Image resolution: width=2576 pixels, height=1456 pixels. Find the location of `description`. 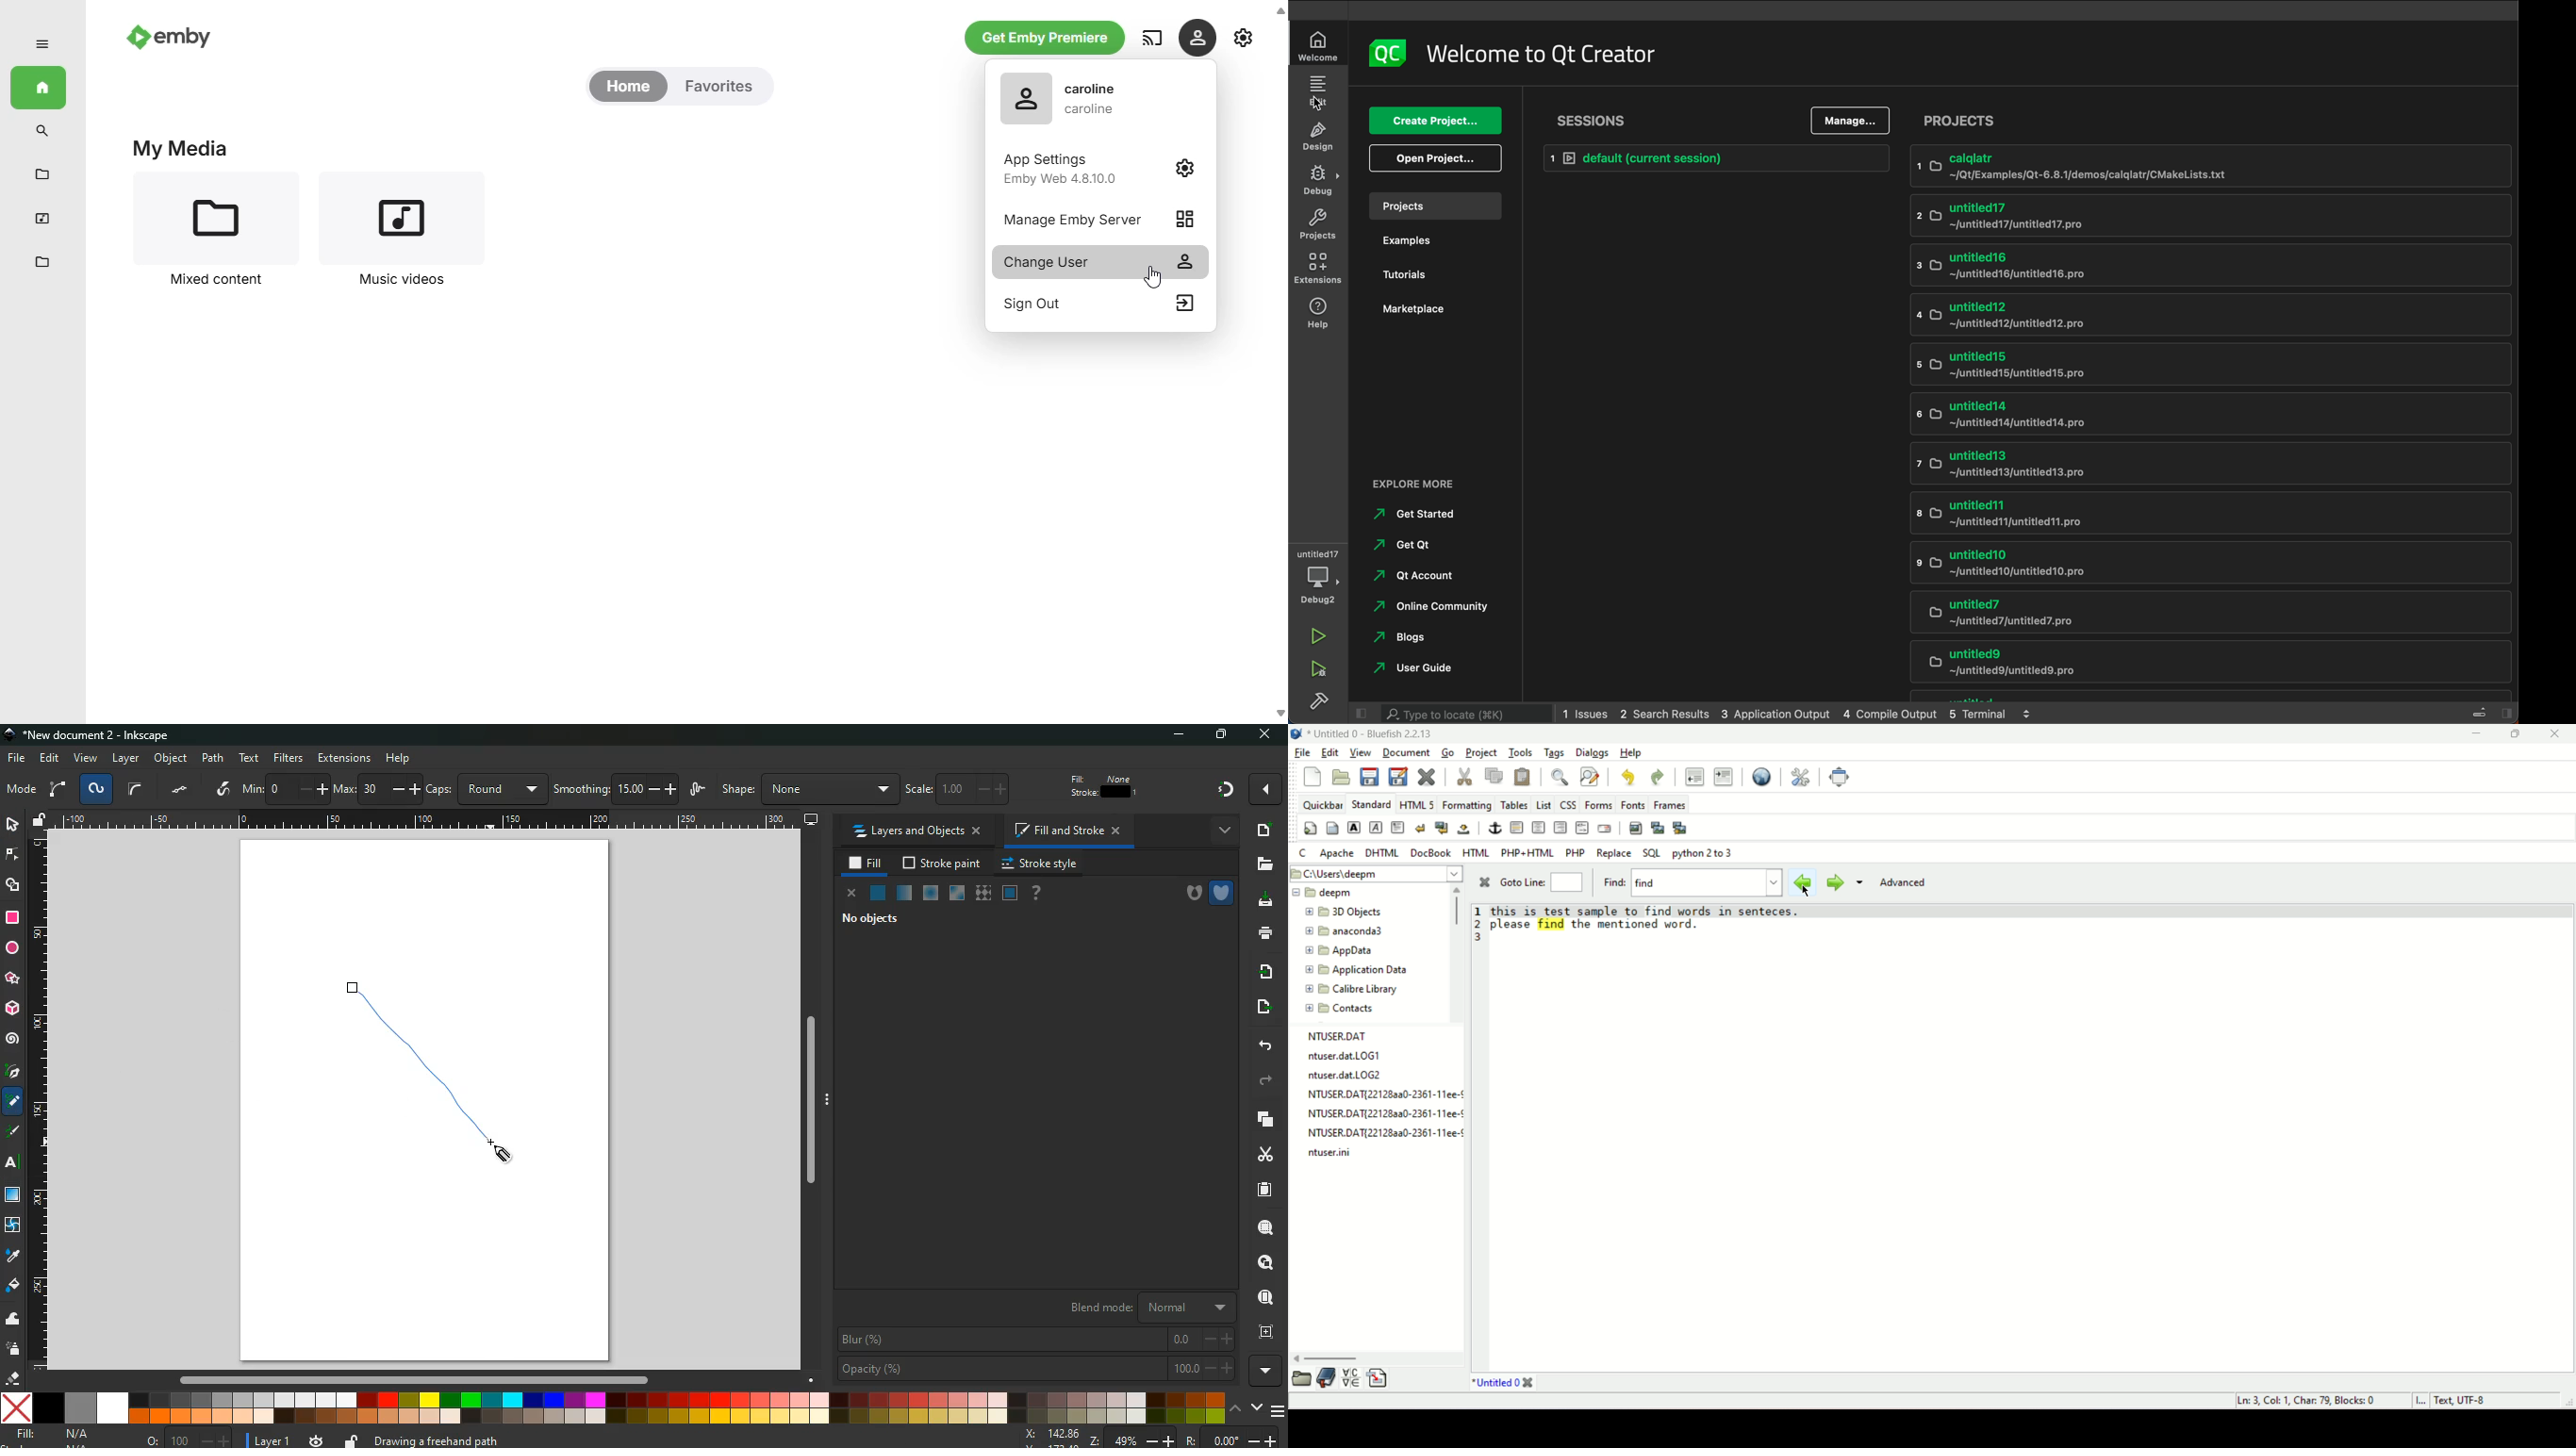

description is located at coordinates (12, 1128).